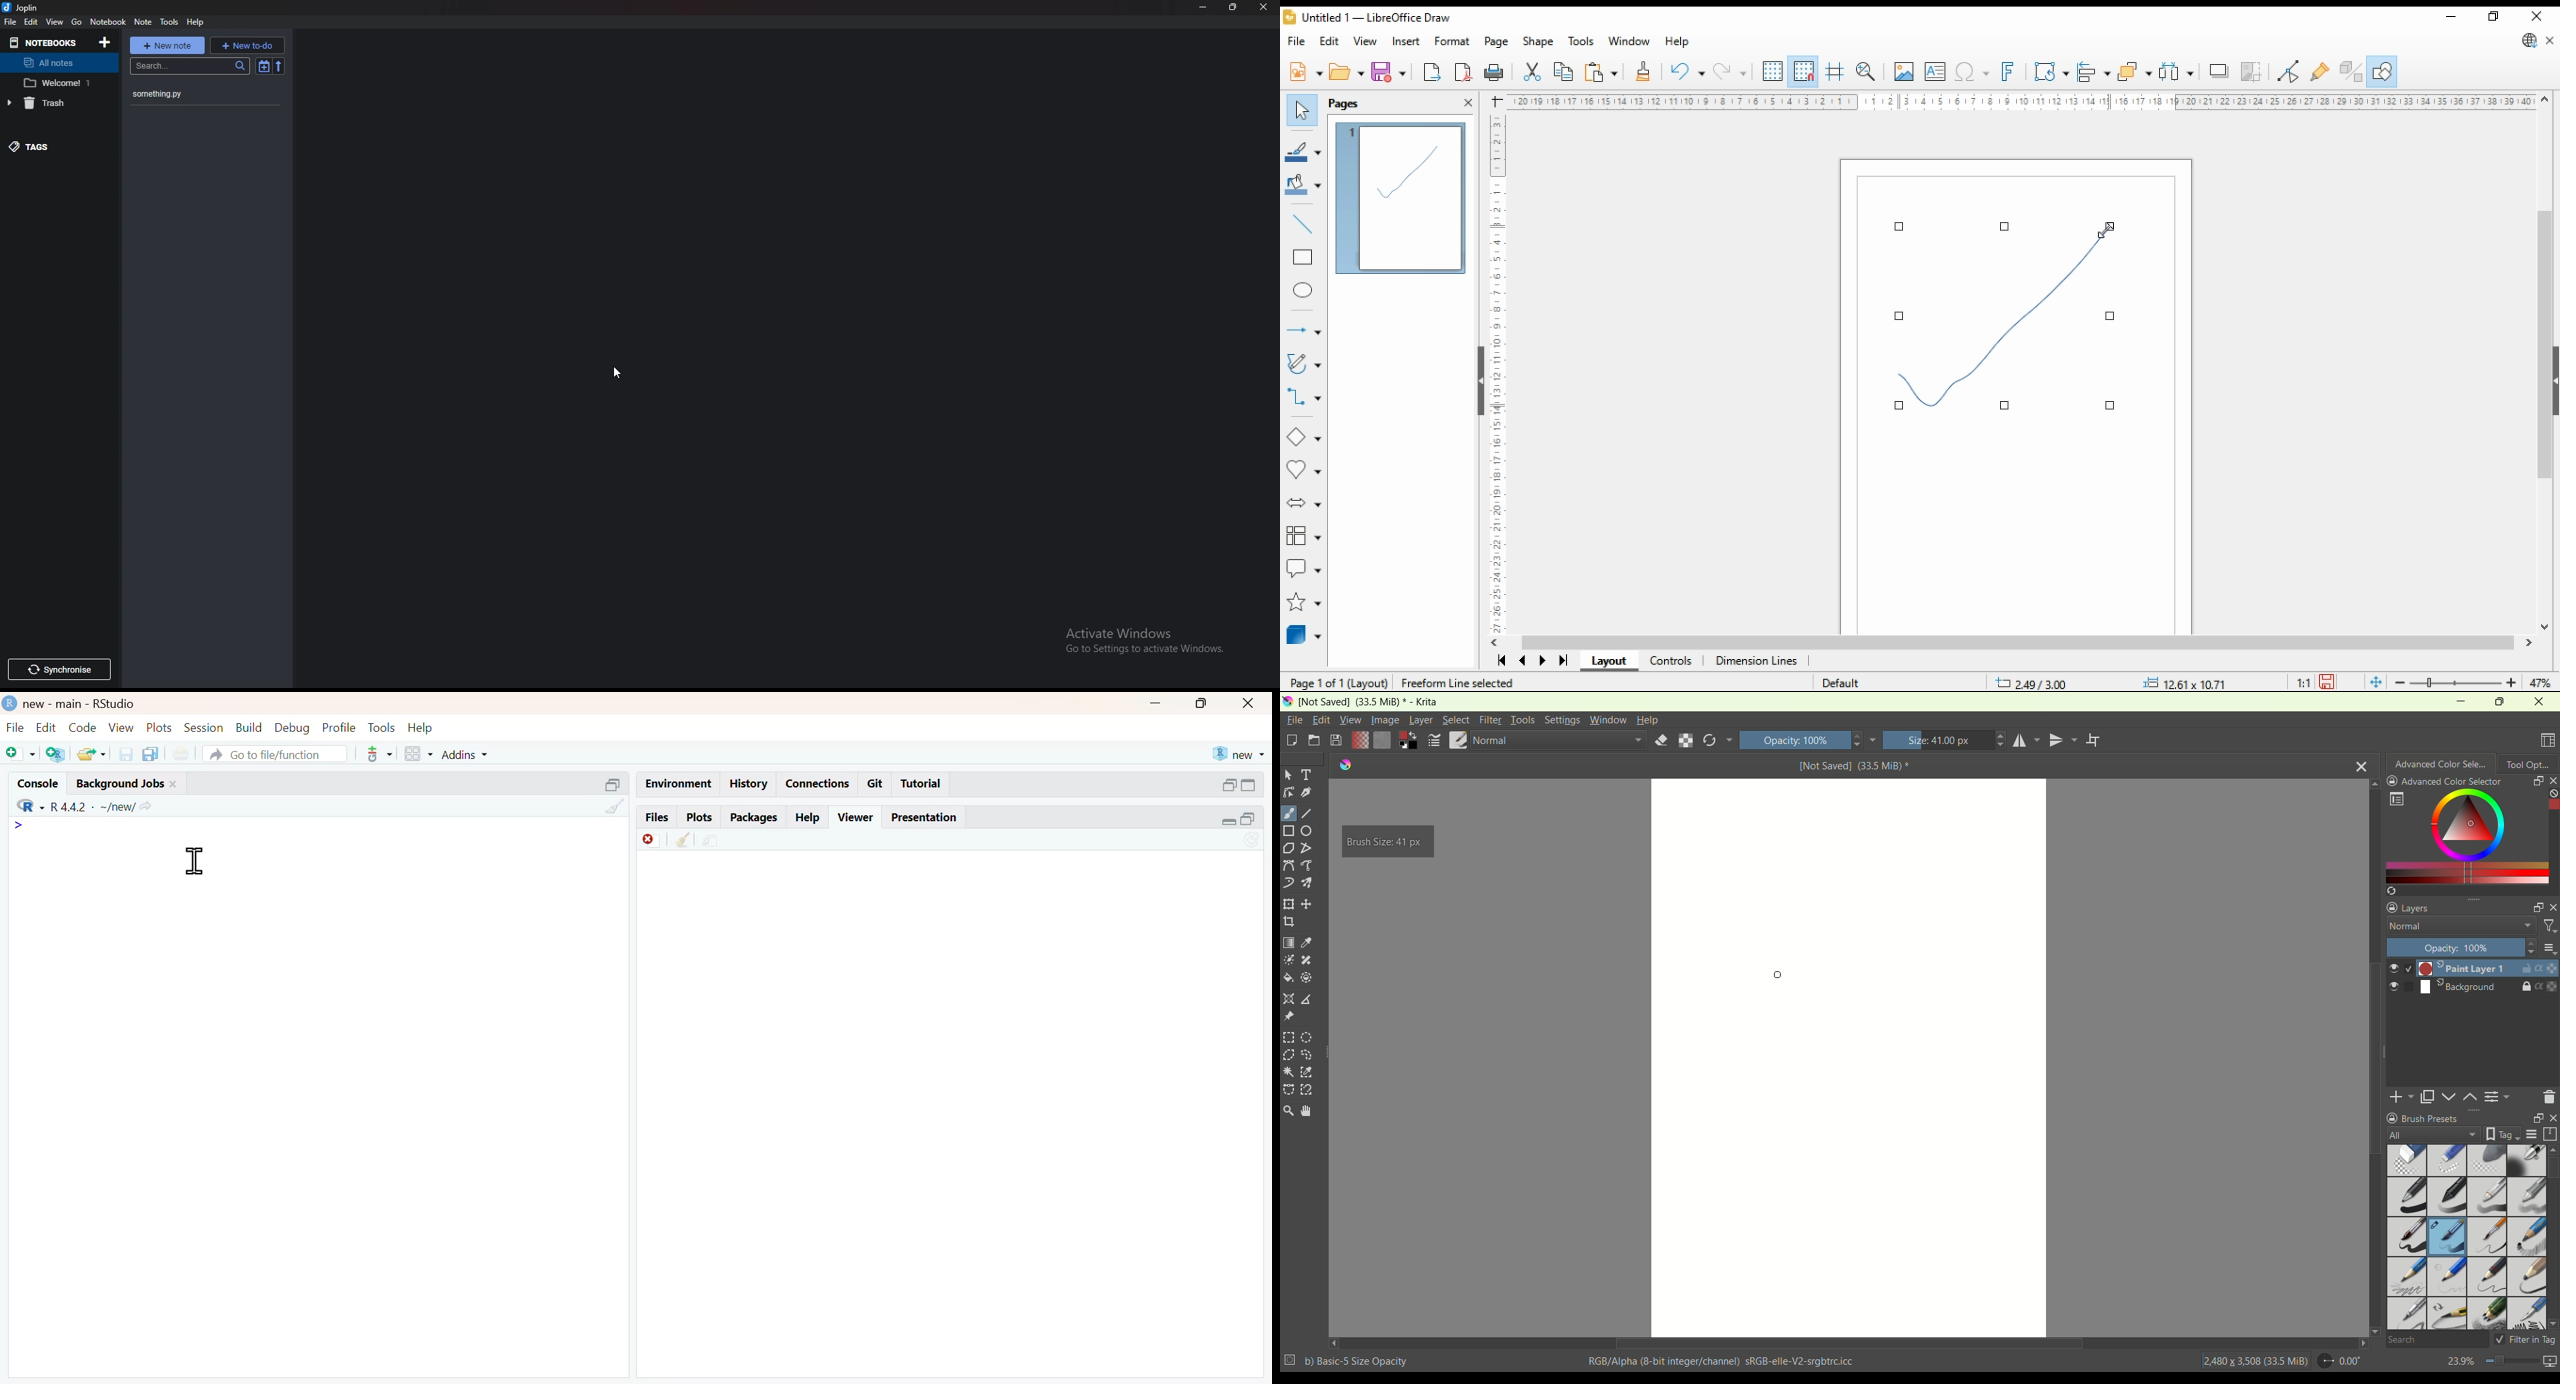  What do you see at coordinates (1533, 71) in the screenshot?
I see `cut` at bounding box center [1533, 71].